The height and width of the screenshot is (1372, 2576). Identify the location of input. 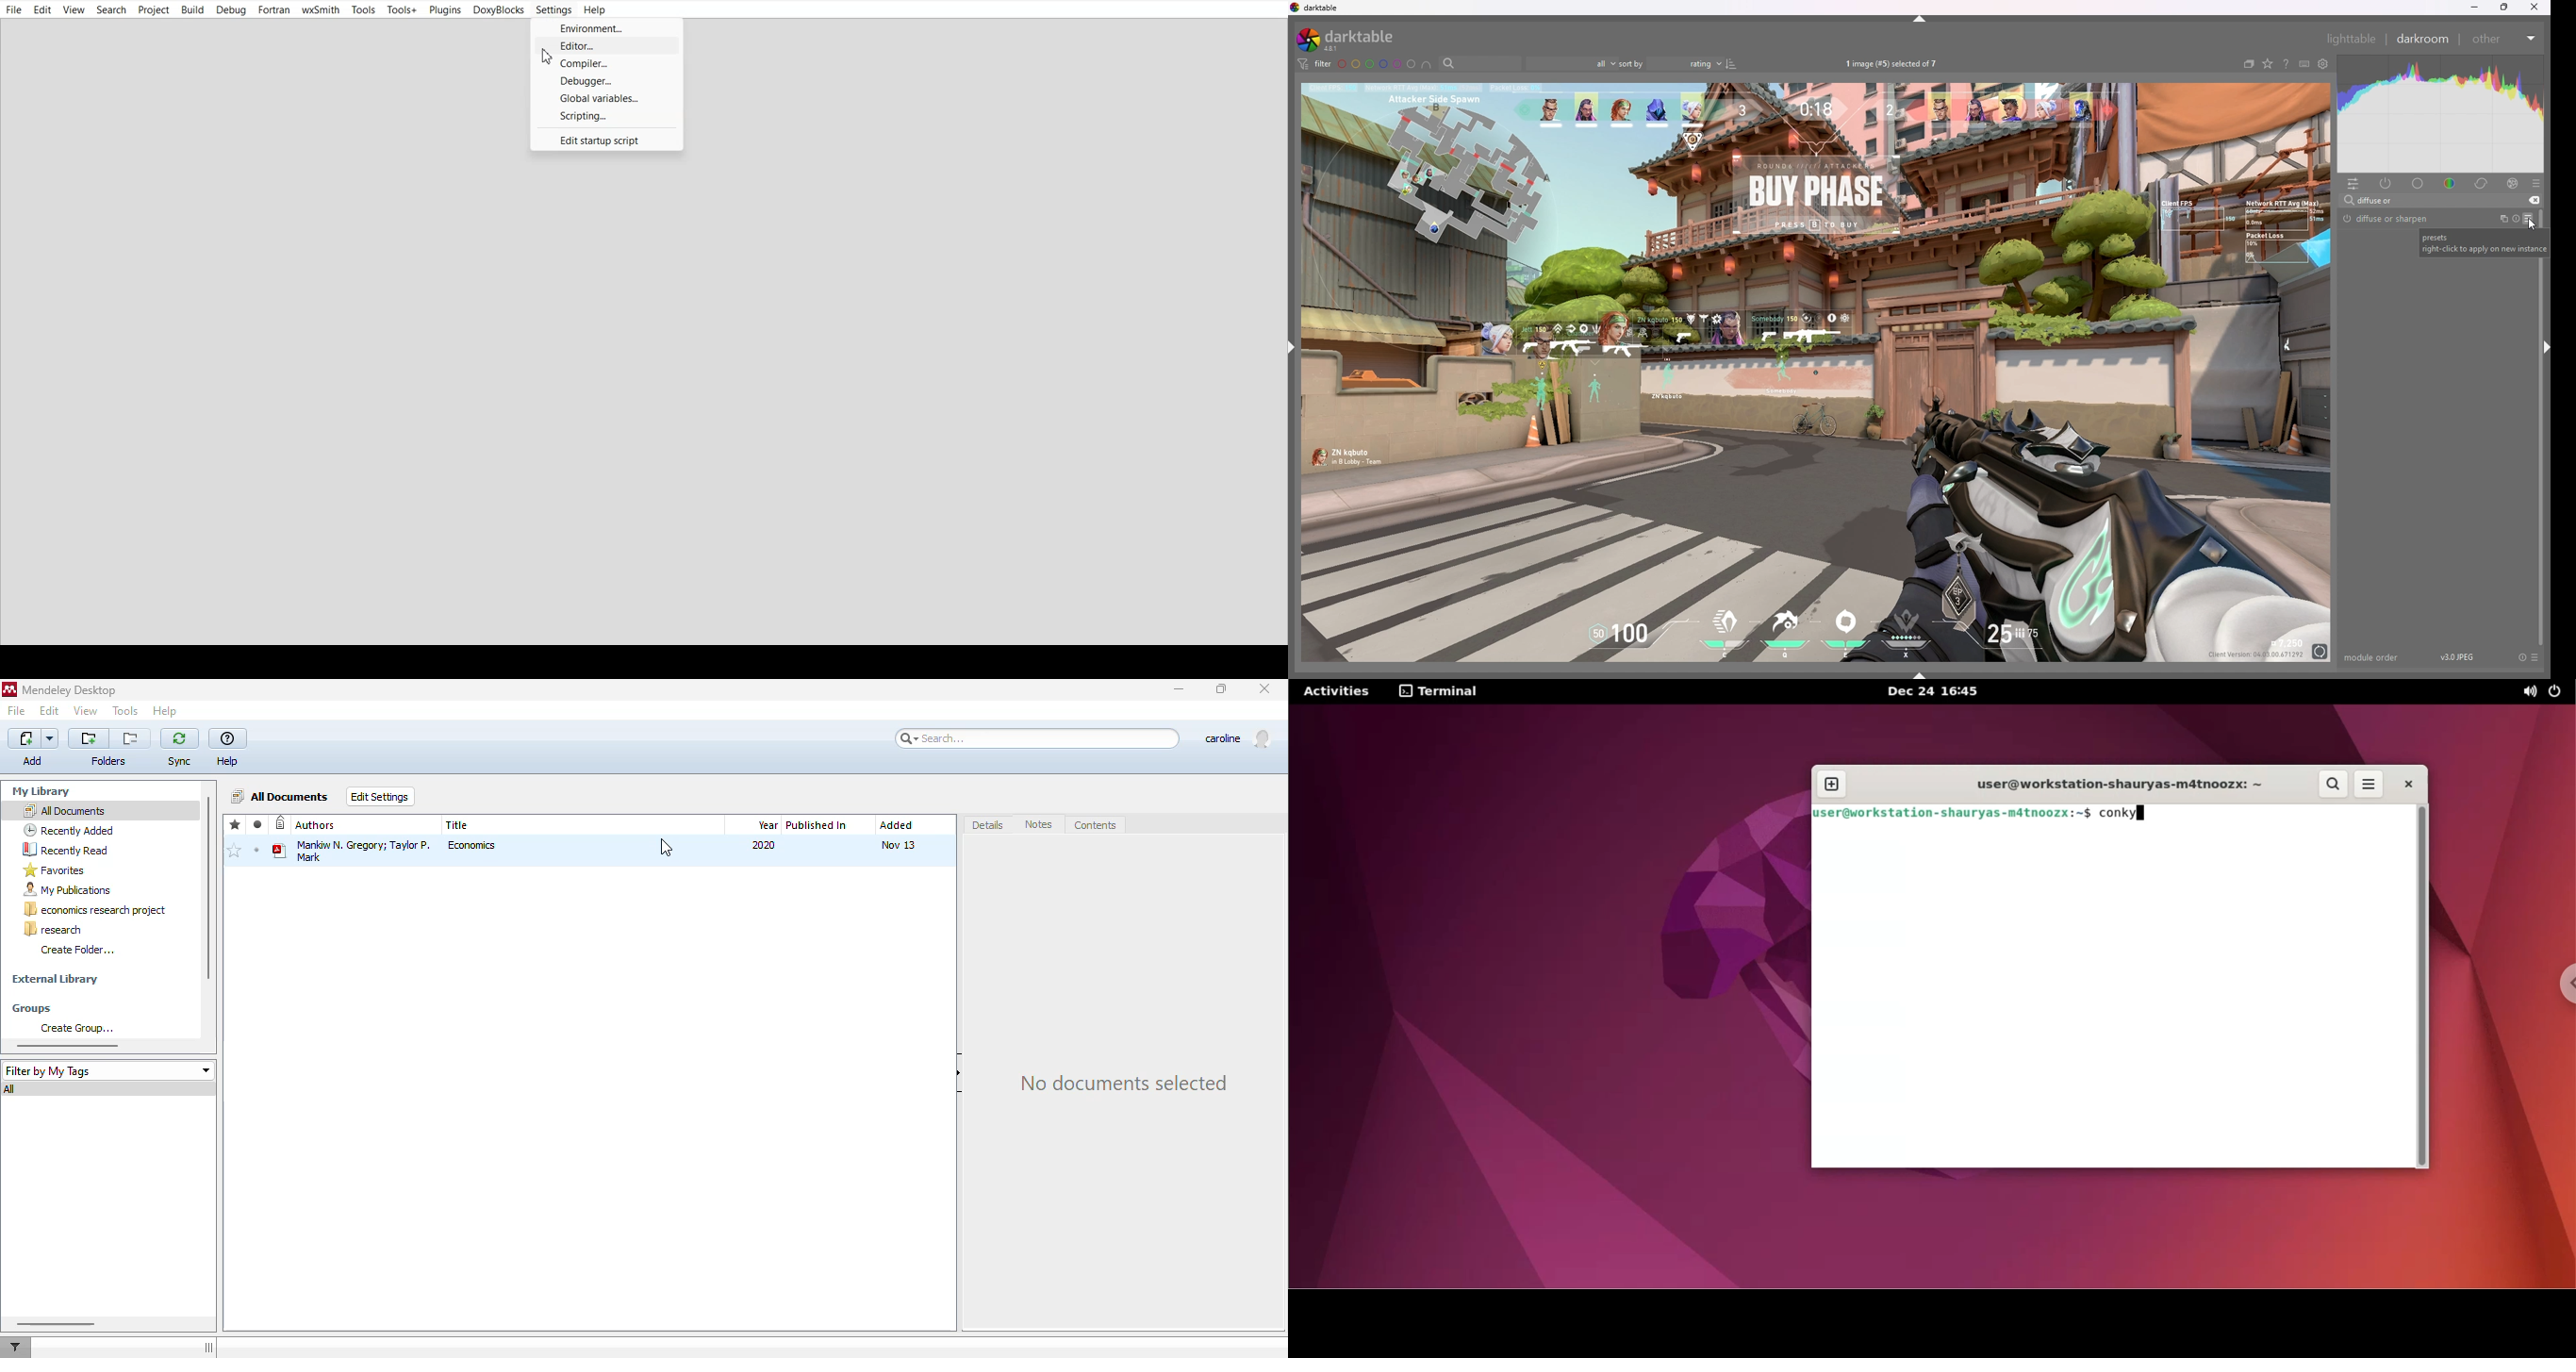
(2382, 201).